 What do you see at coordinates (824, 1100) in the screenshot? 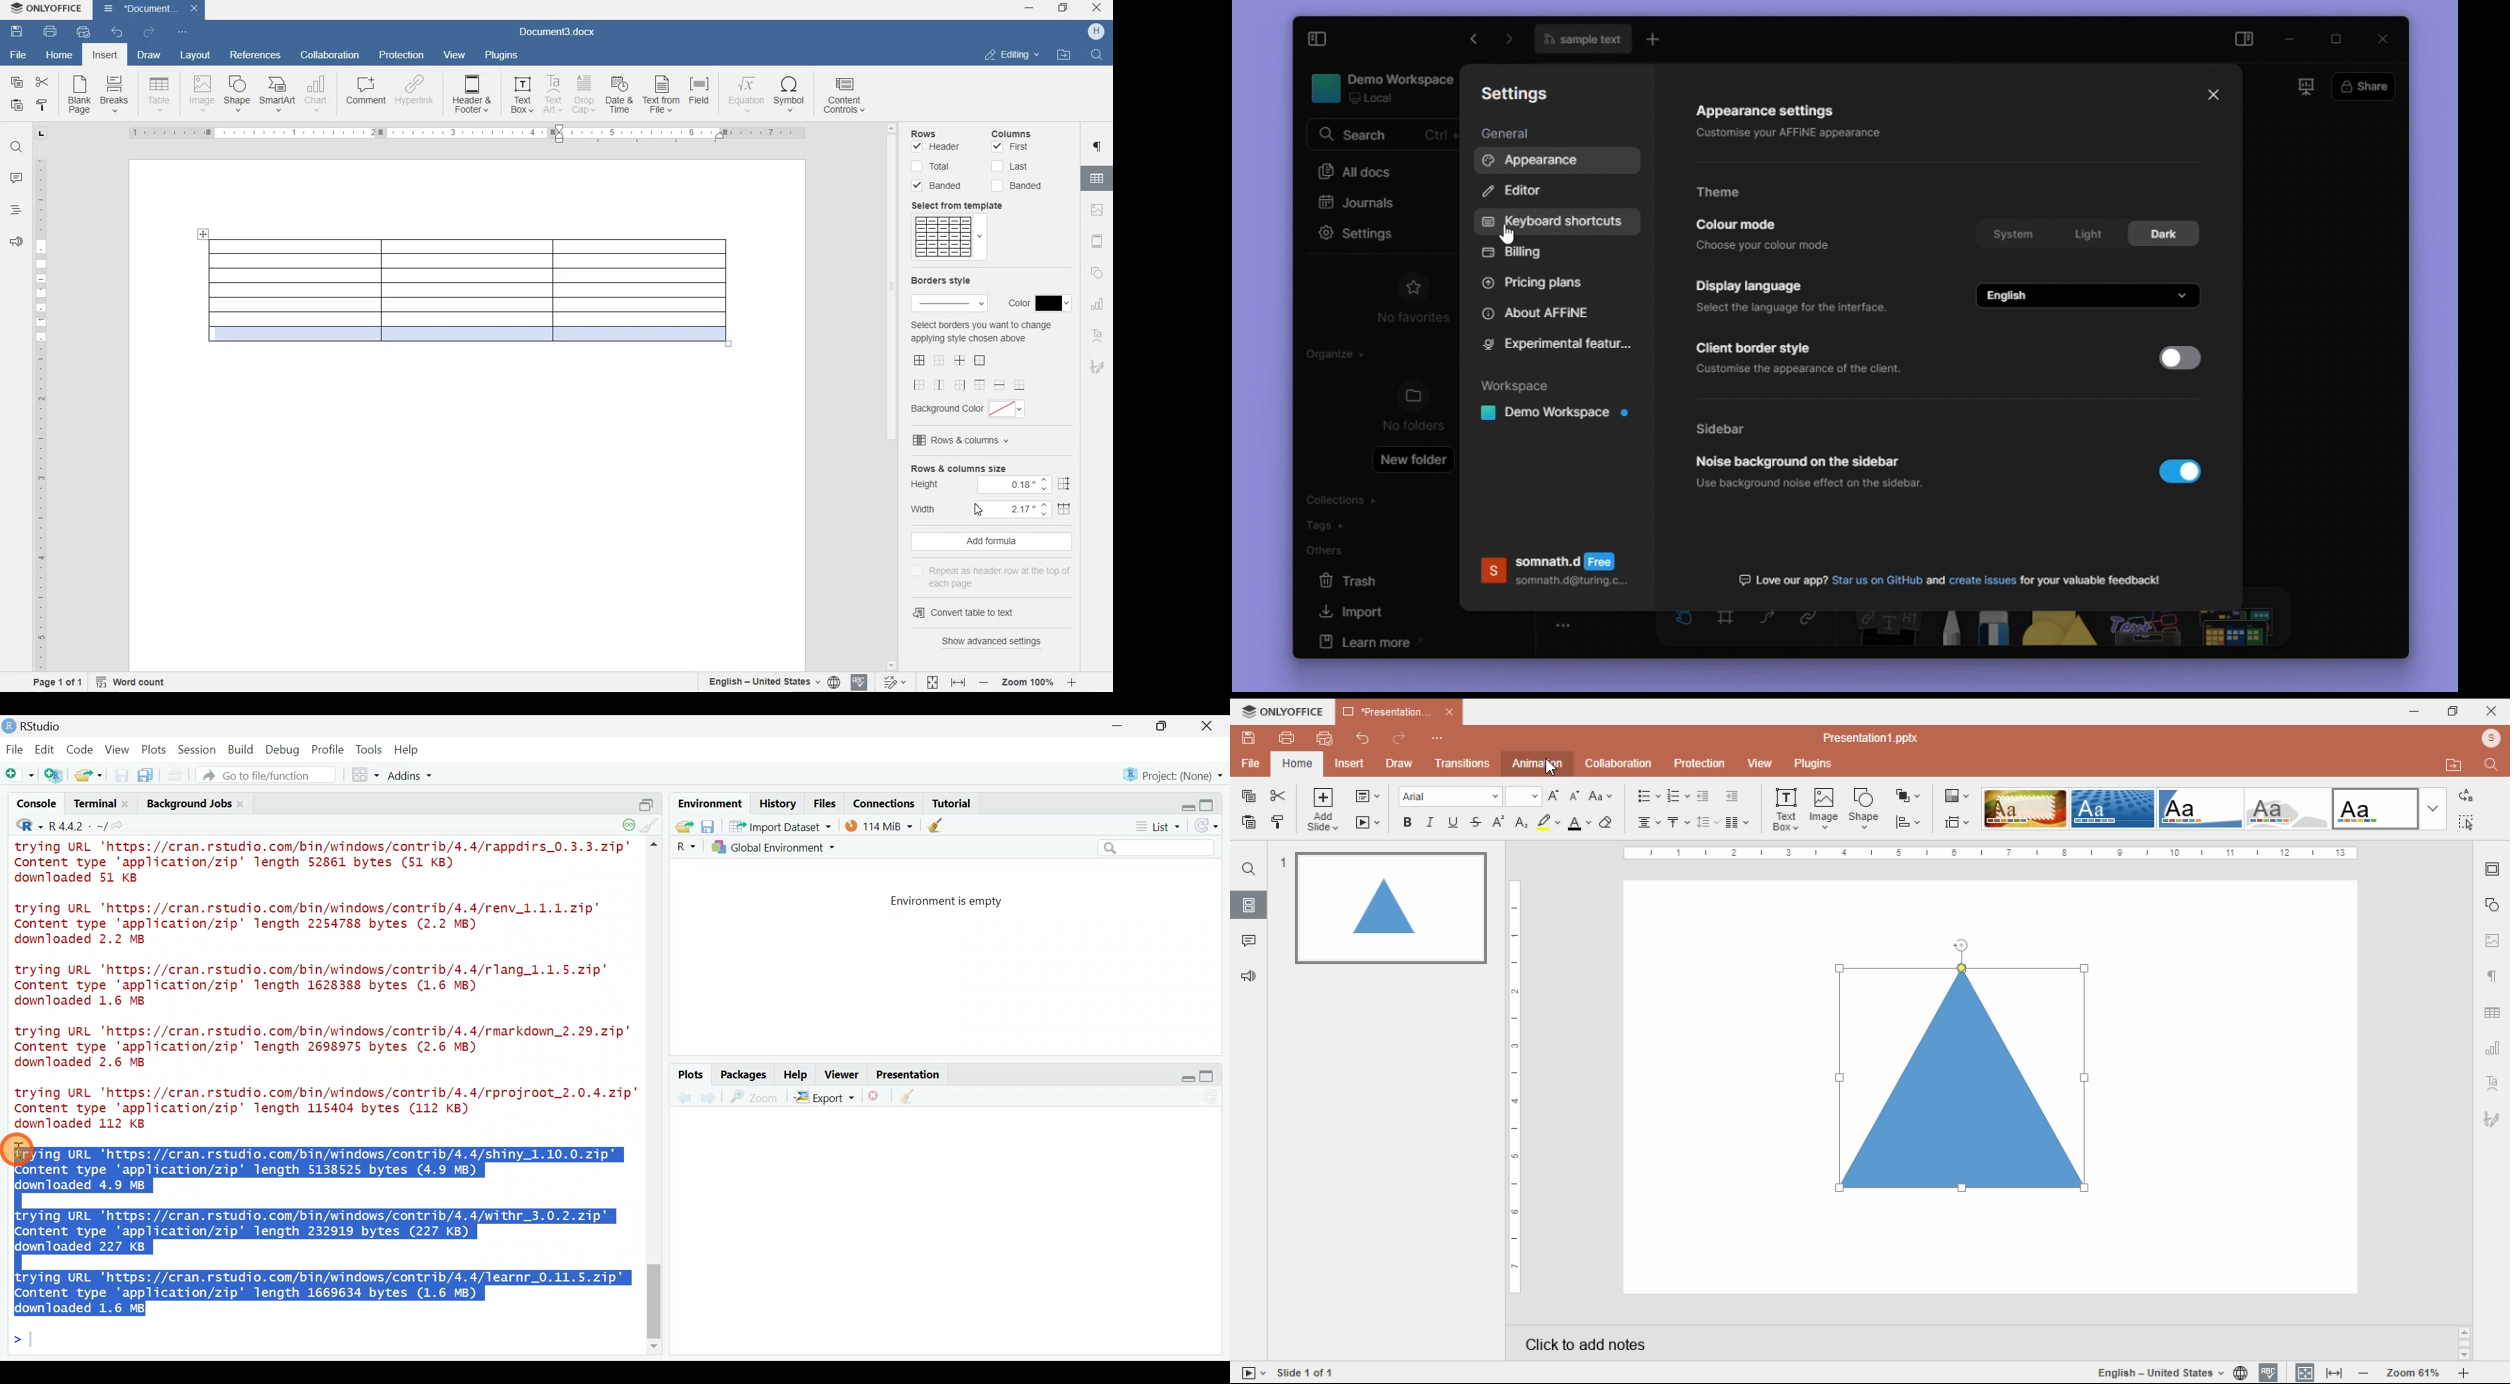
I see `Export` at bounding box center [824, 1100].